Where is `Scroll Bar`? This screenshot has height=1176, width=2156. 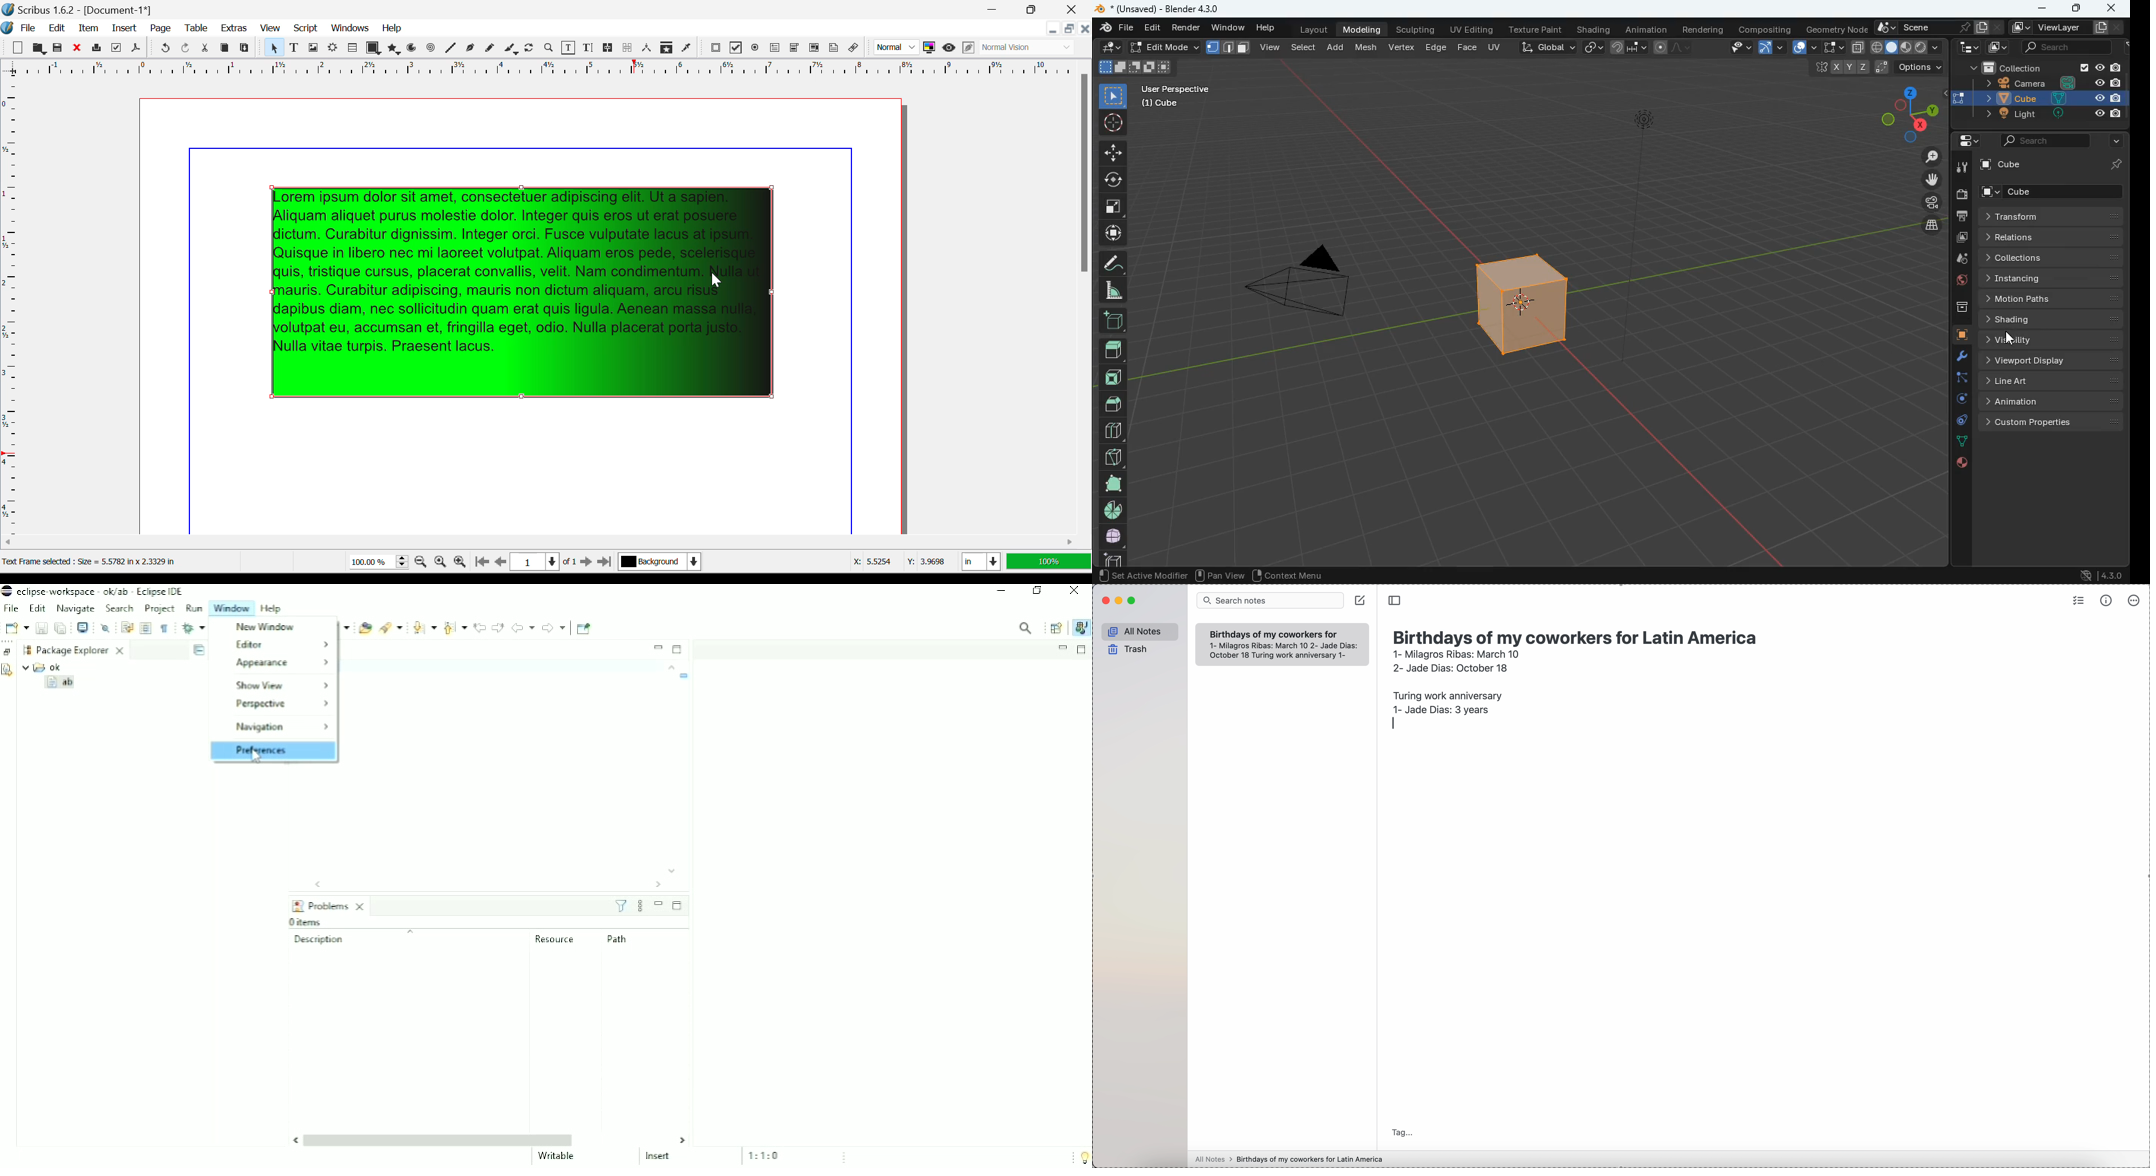
Scroll Bar is located at coordinates (540, 544).